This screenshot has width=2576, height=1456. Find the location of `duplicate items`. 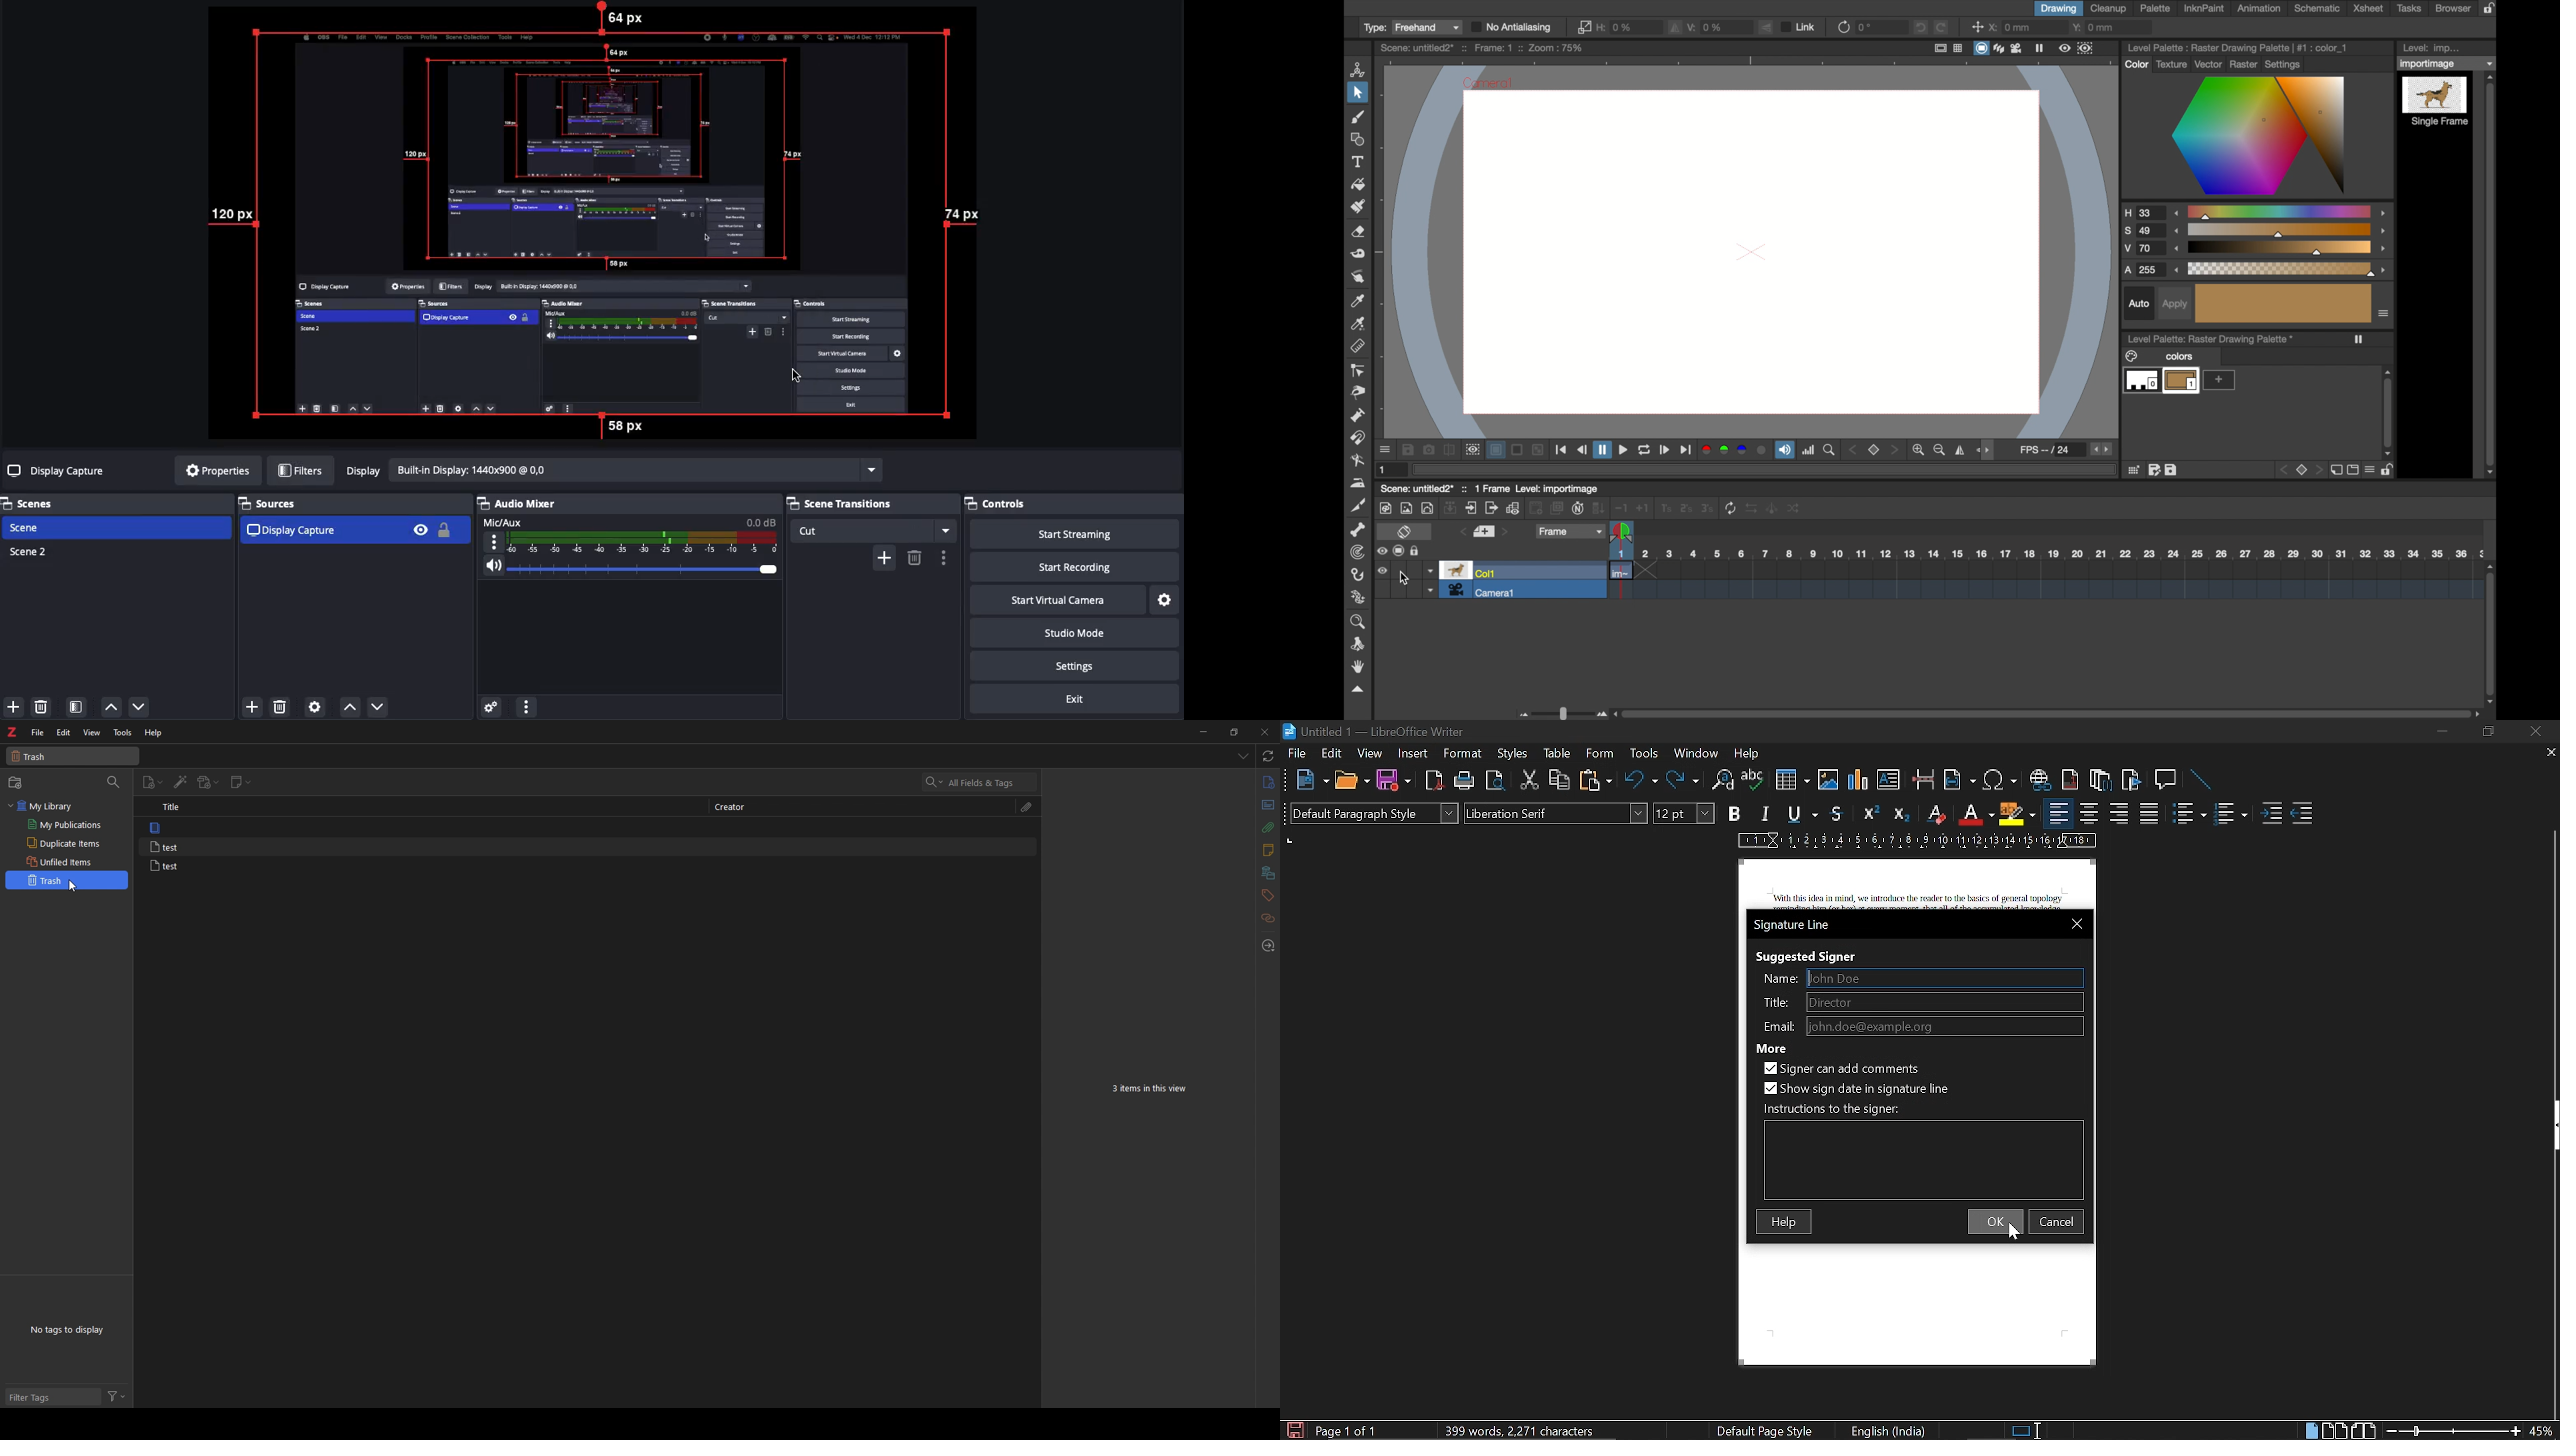

duplicate items is located at coordinates (66, 842).